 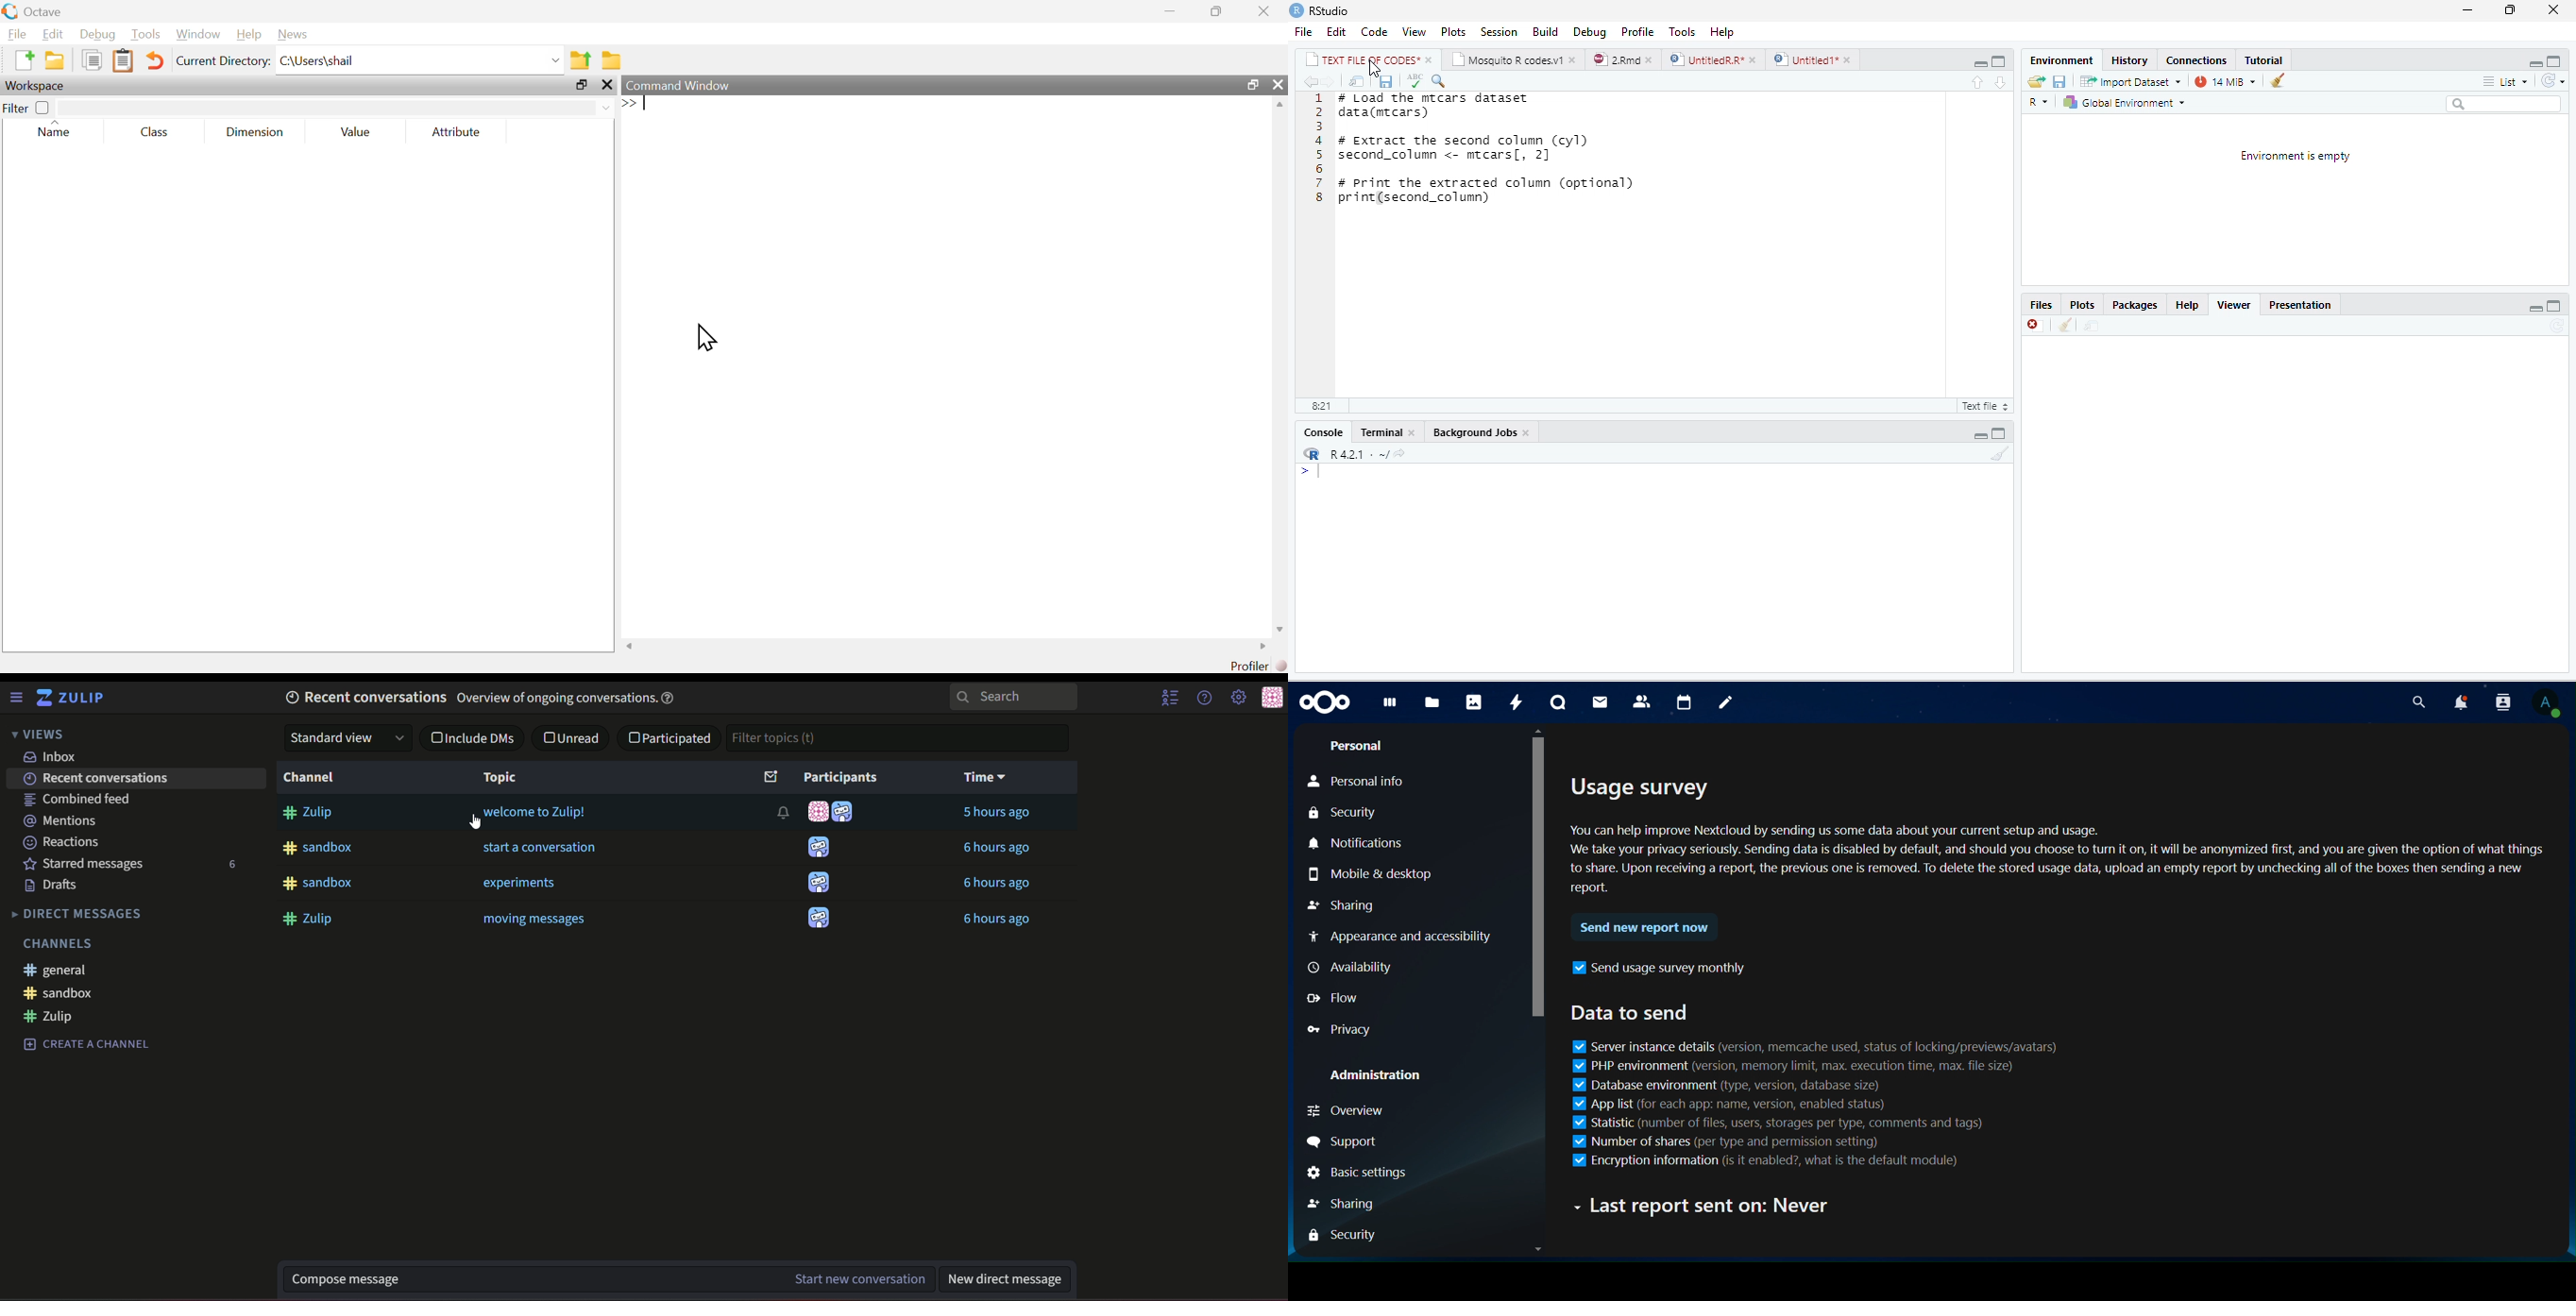 I want to click on clear, so click(x=2000, y=454).